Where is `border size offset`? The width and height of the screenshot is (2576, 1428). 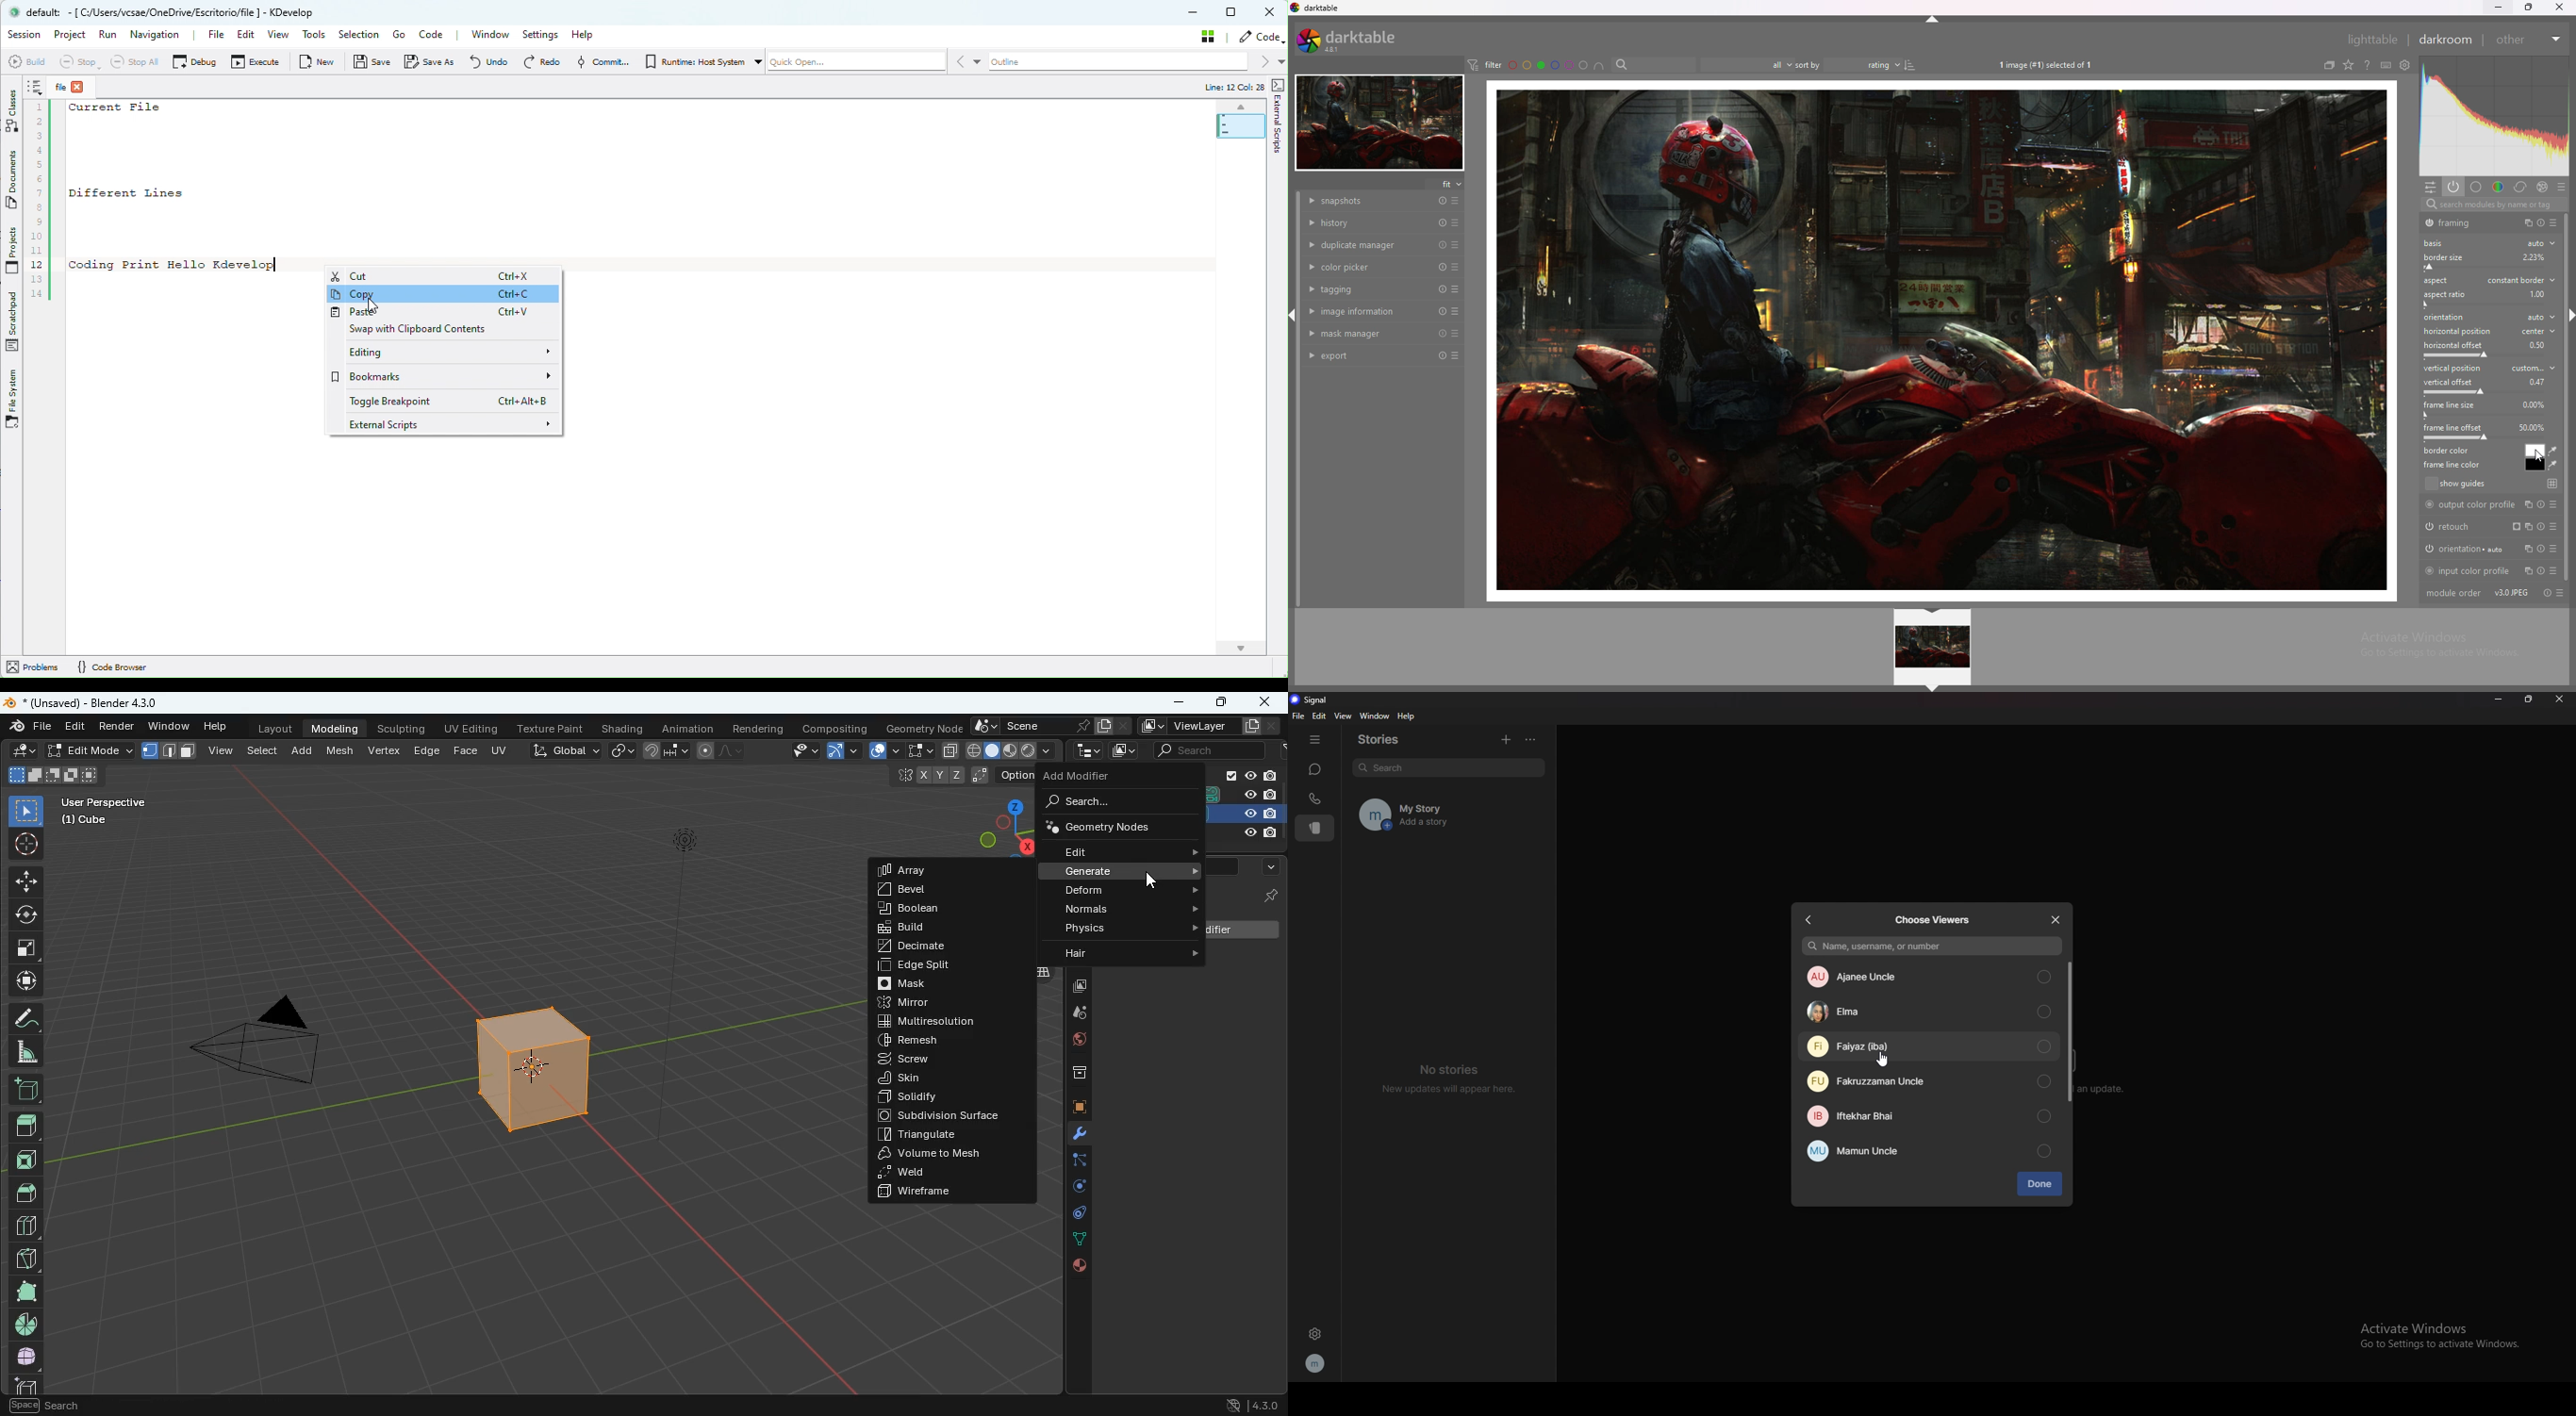 border size offset is located at coordinates (2486, 268).